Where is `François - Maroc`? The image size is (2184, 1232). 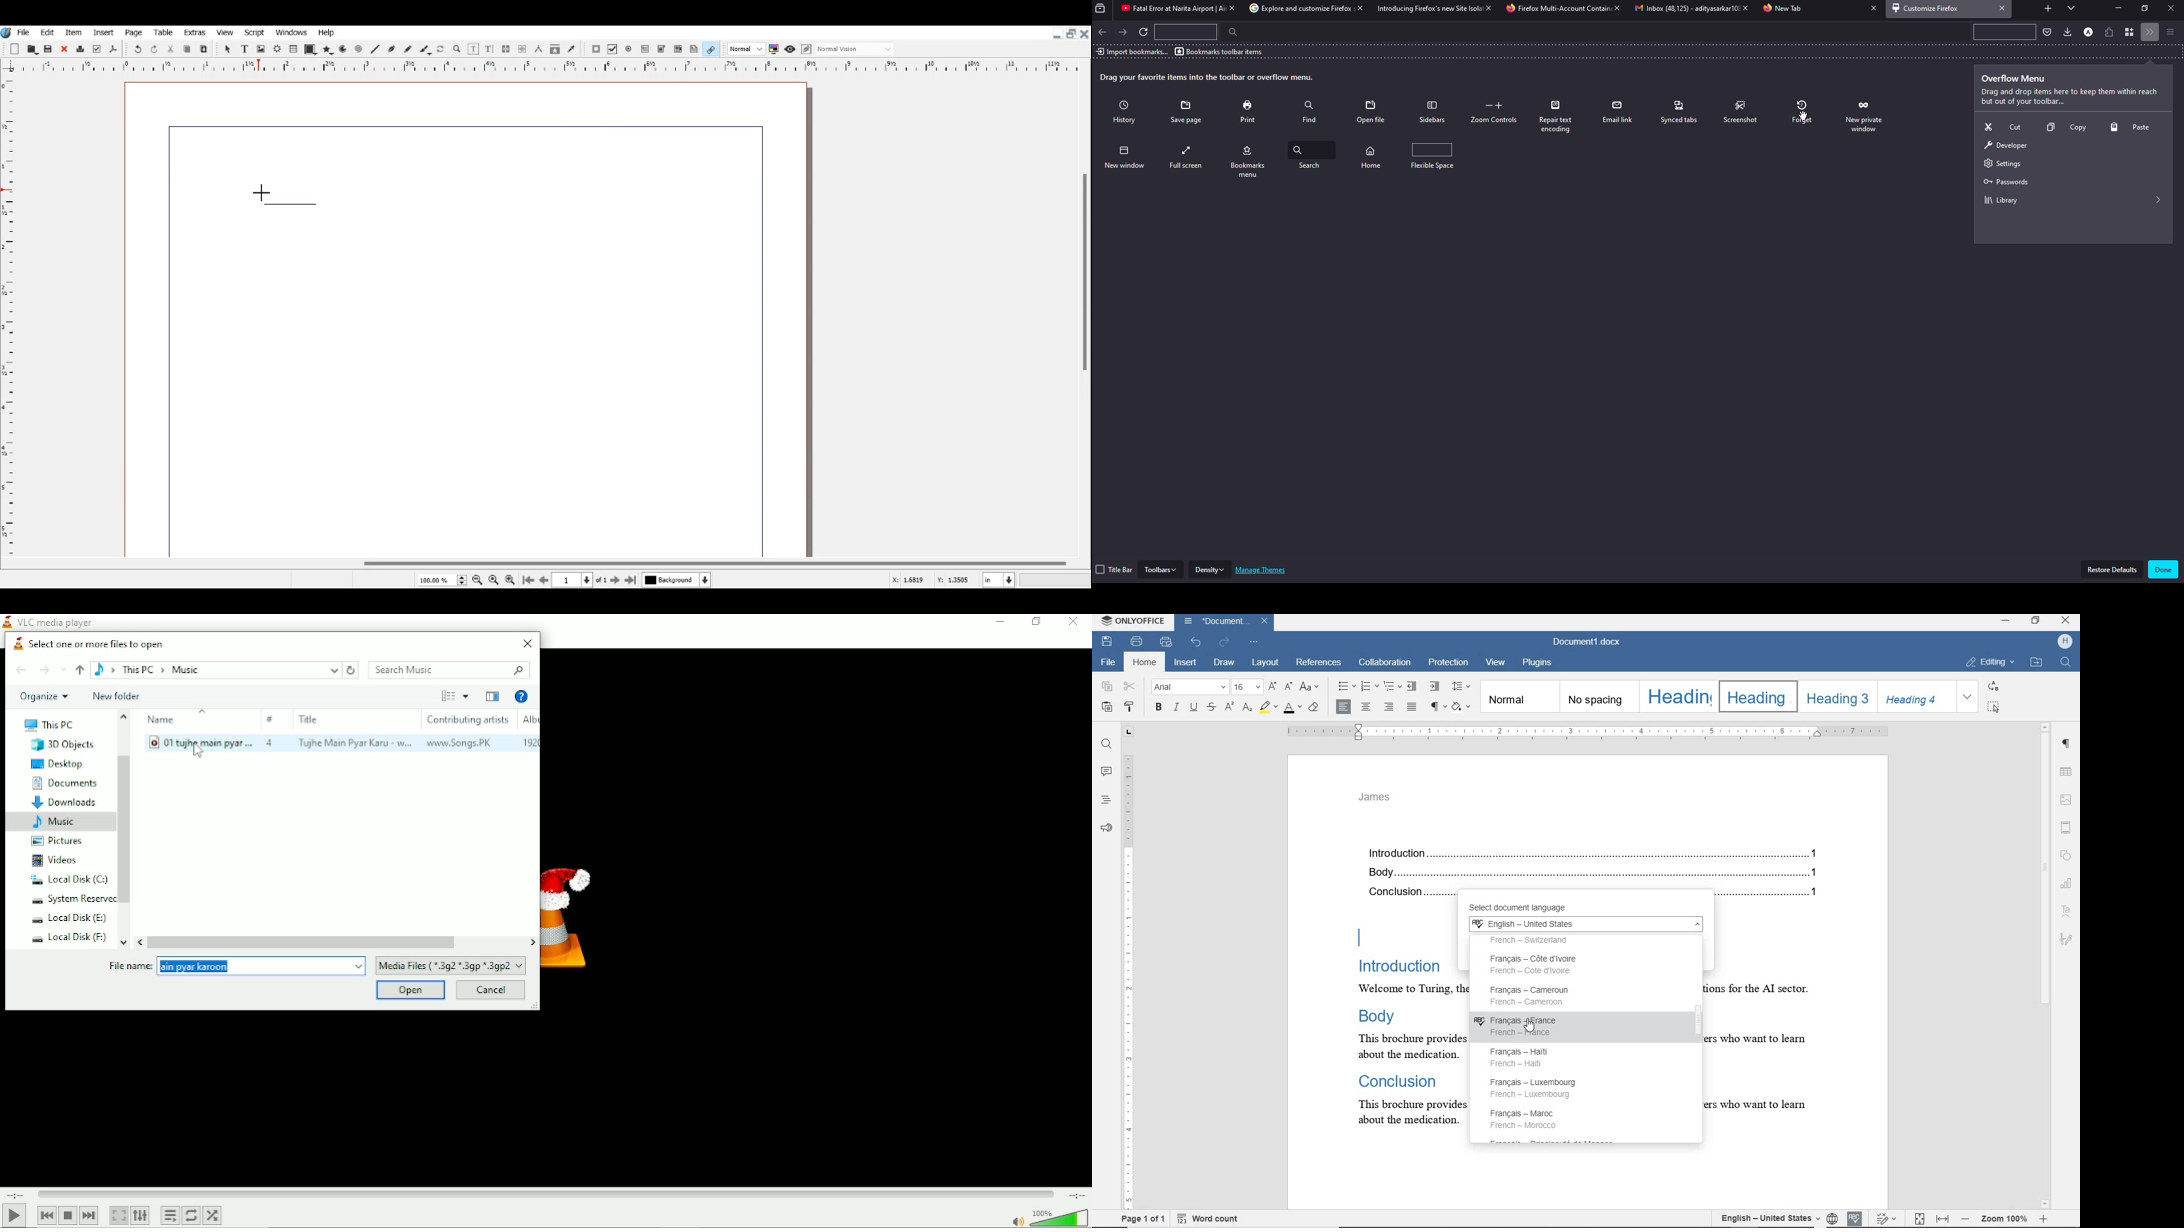 François - Maroc is located at coordinates (1526, 1119).